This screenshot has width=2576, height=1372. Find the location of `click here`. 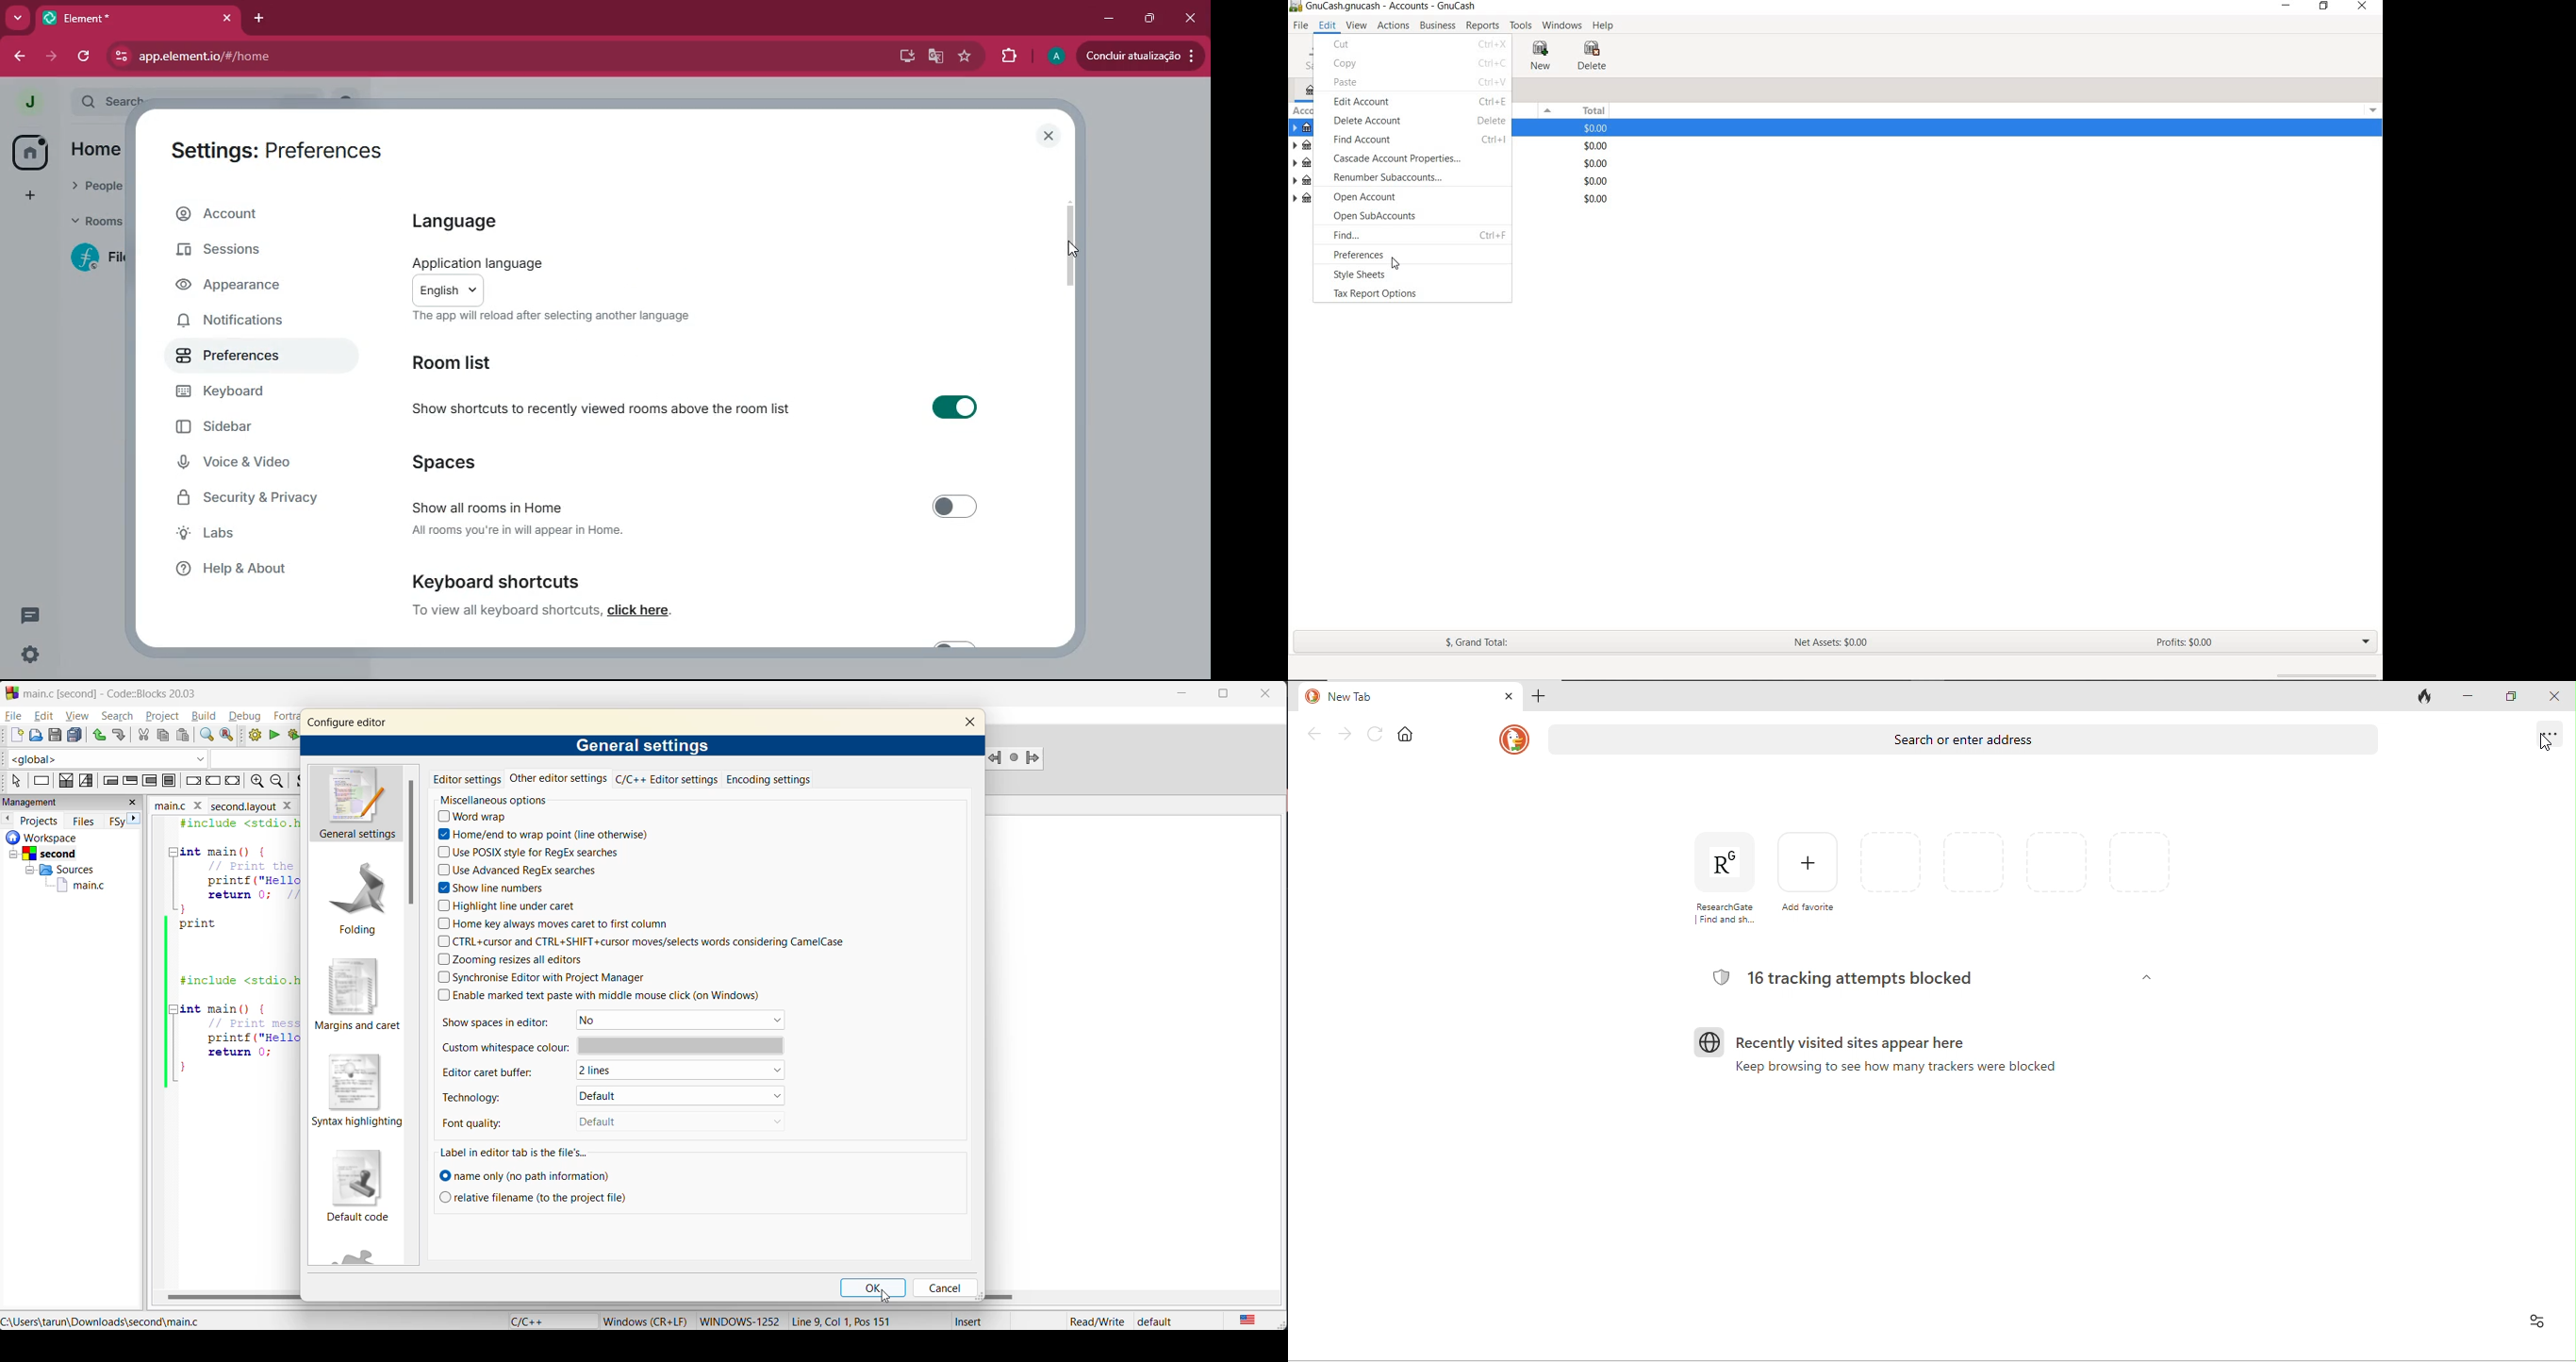

click here is located at coordinates (642, 611).